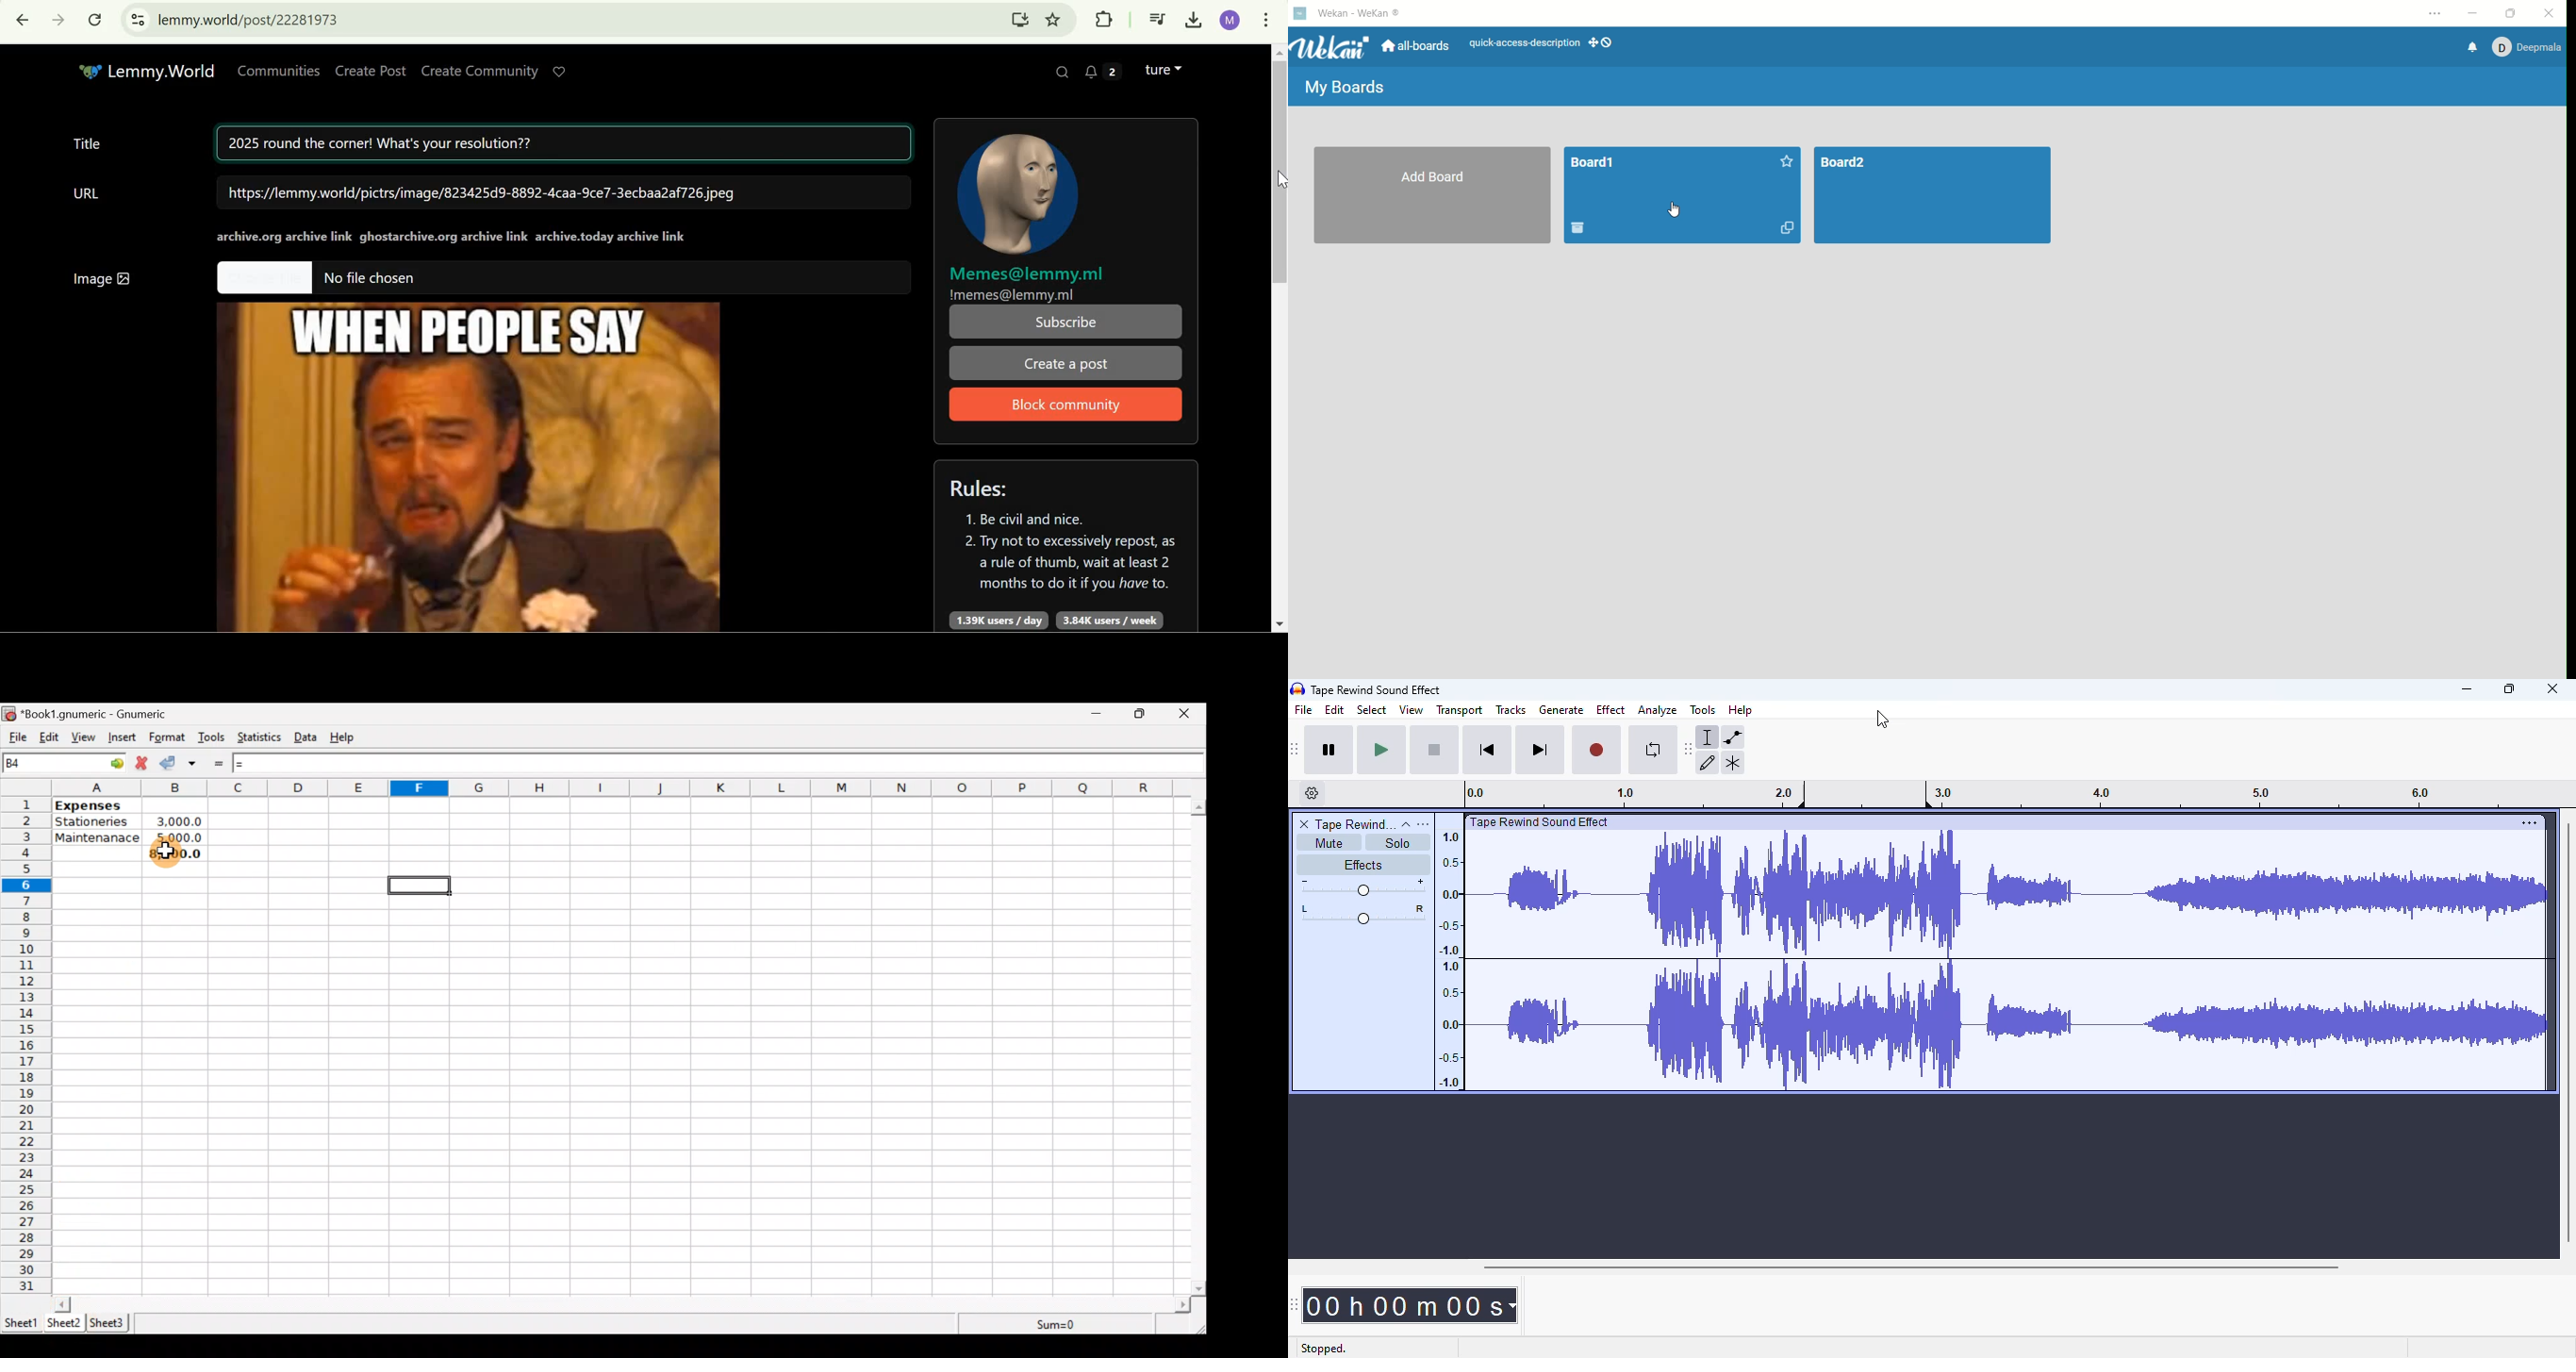 The height and width of the screenshot is (1372, 2576). I want to click on tracks, so click(1511, 710).